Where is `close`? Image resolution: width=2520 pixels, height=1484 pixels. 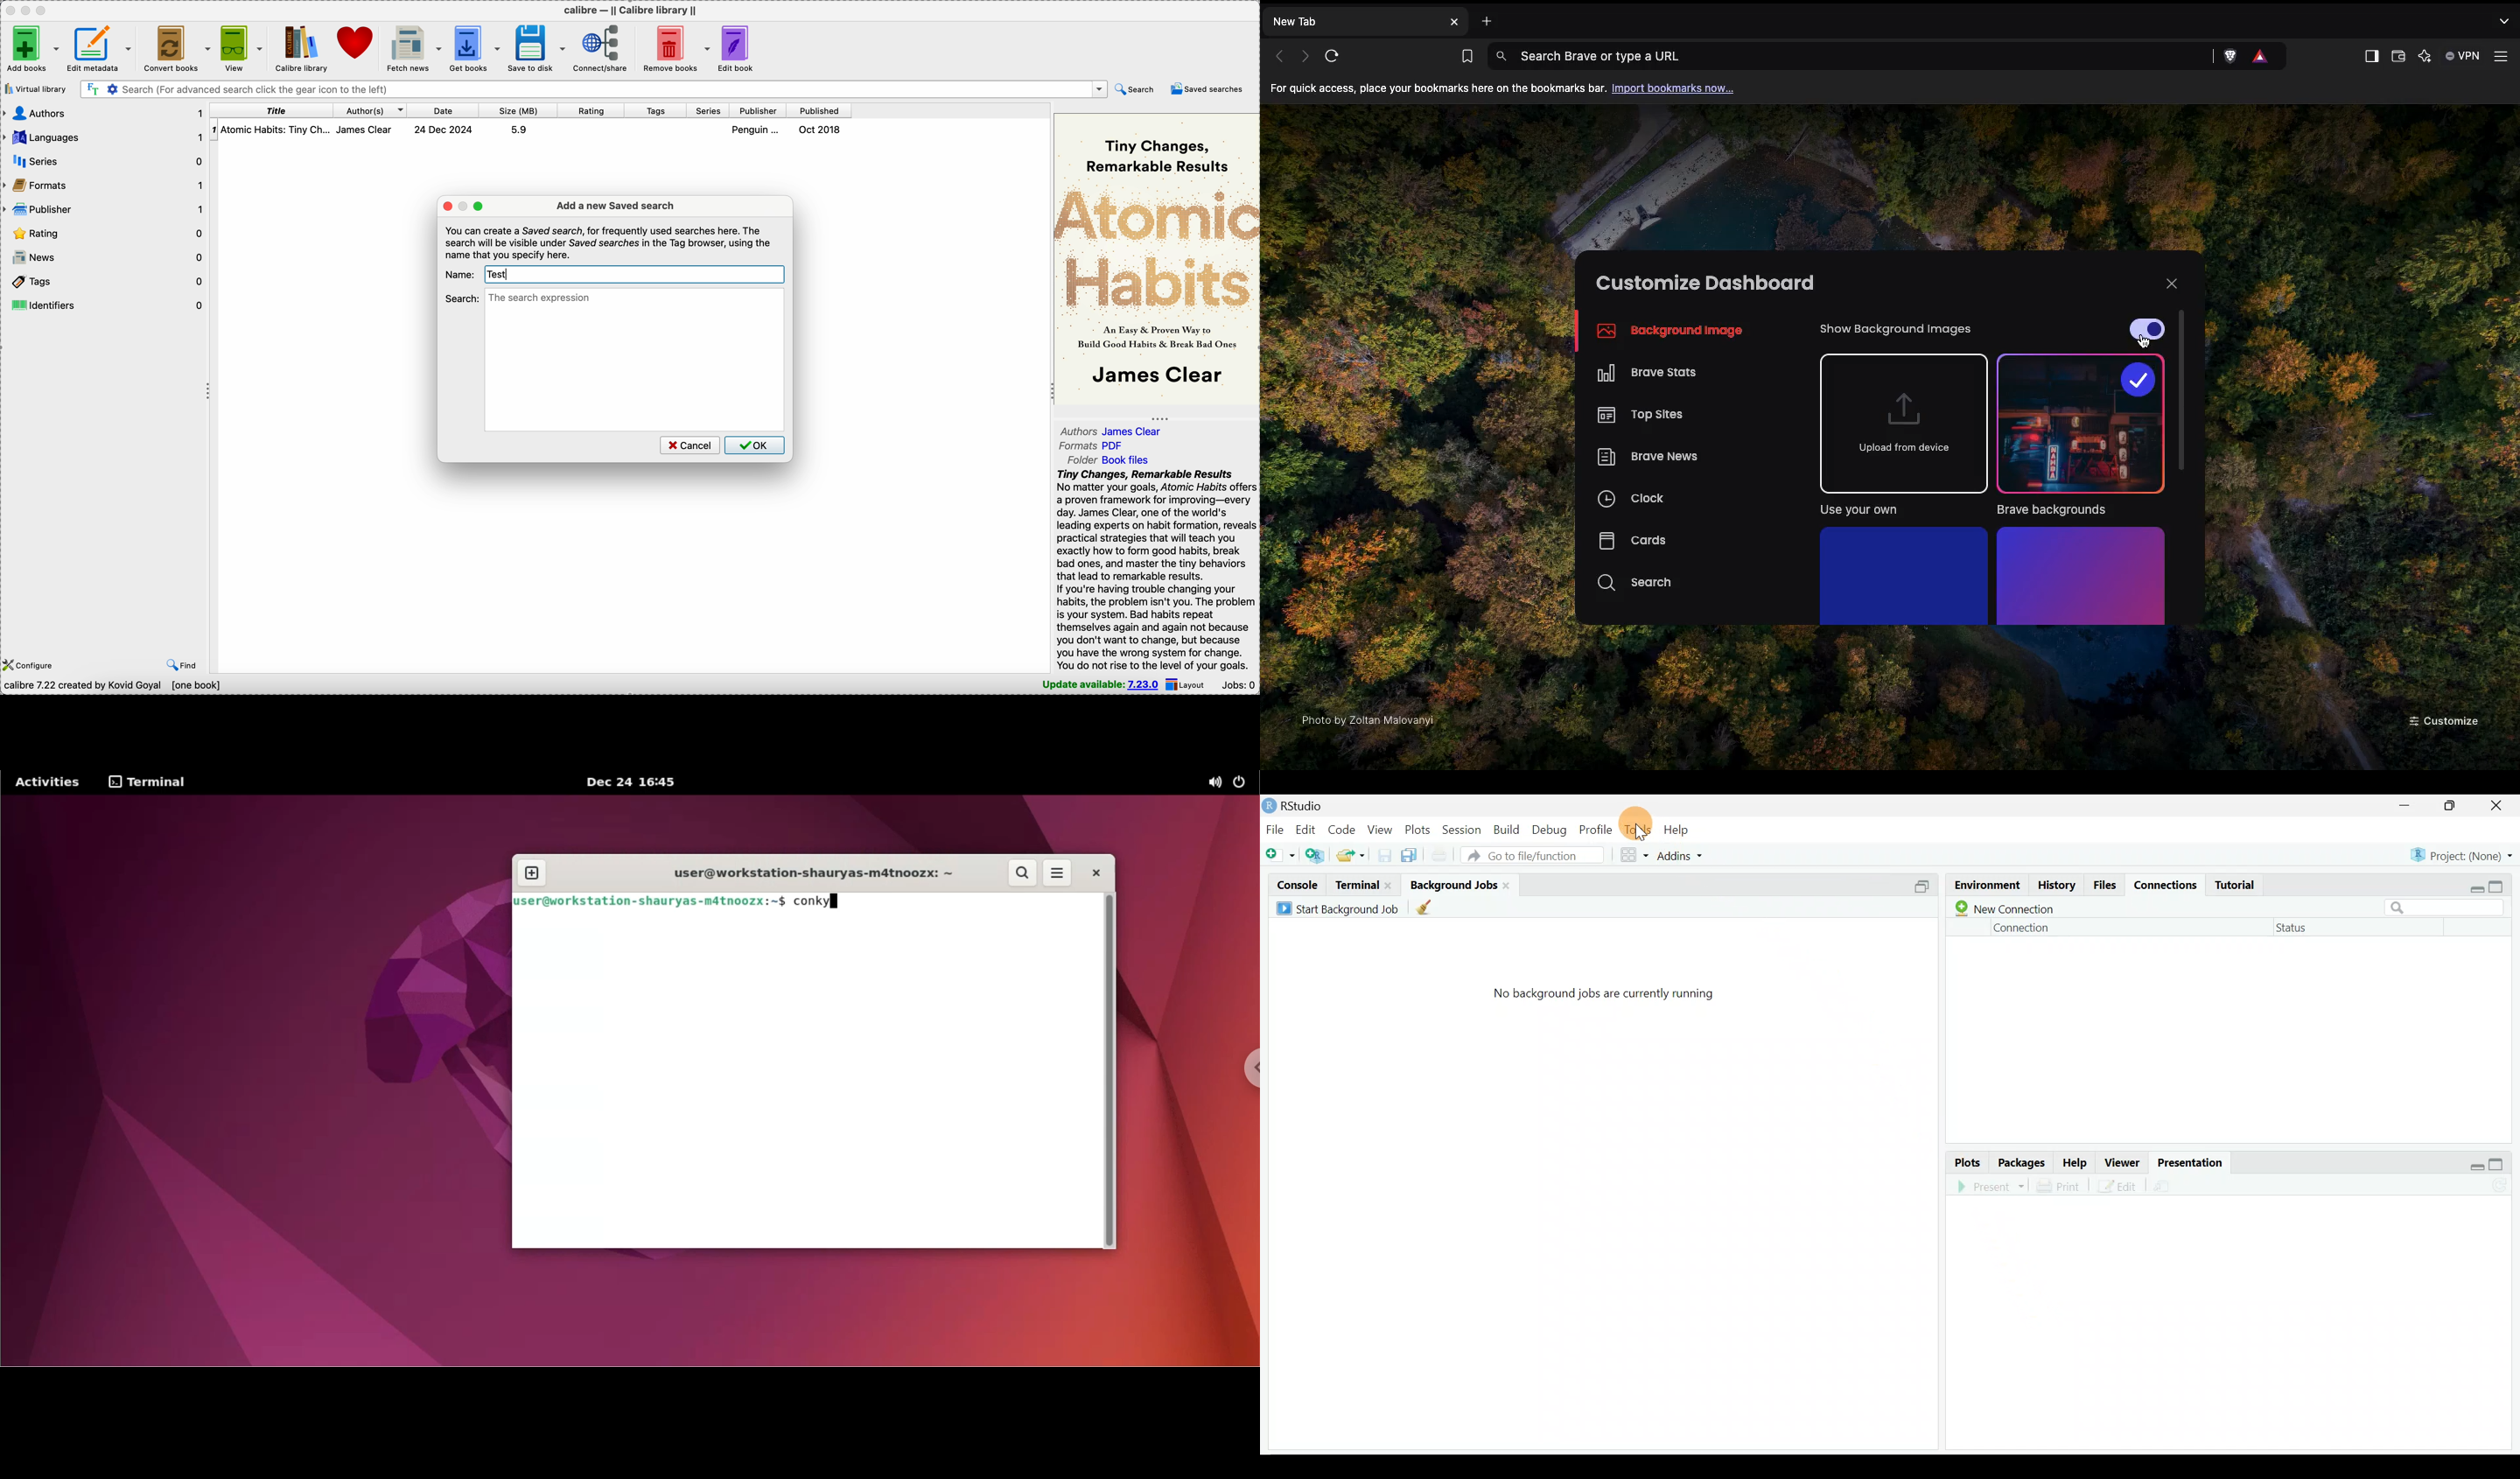
close is located at coordinates (9, 10).